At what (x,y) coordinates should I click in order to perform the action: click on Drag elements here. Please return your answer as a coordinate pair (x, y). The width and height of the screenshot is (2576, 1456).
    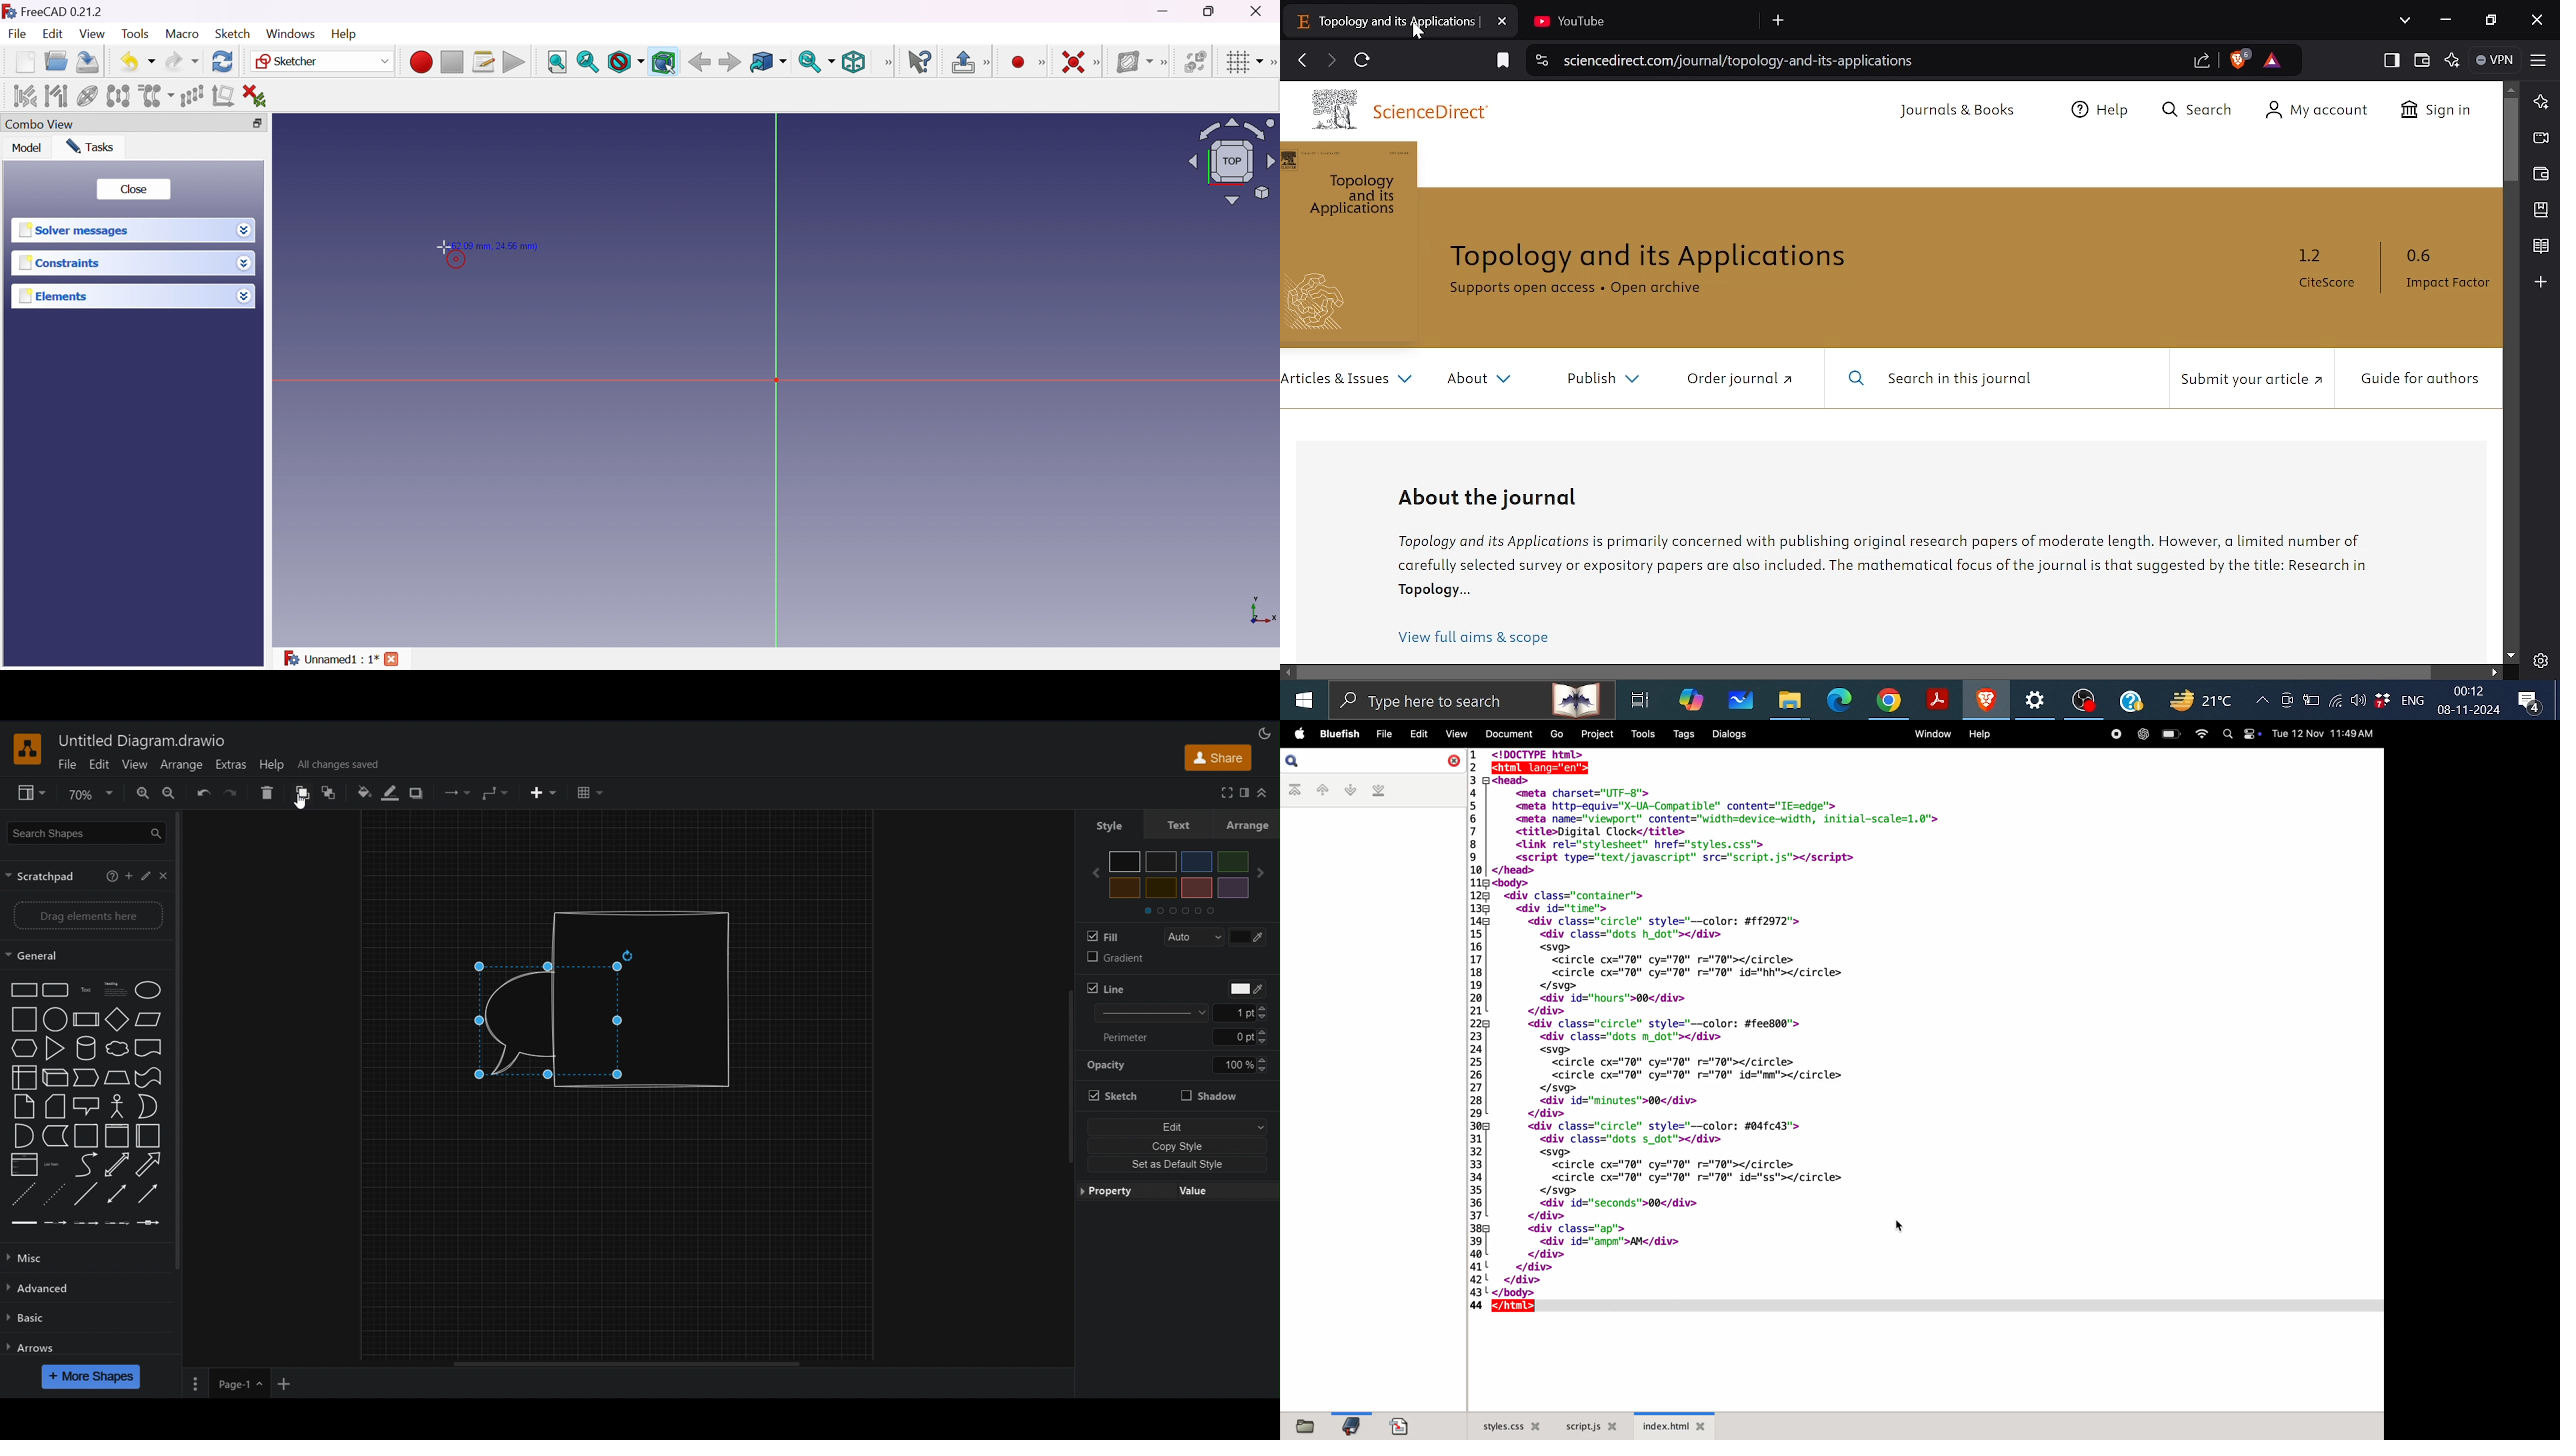
    Looking at the image, I should click on (85, 916).